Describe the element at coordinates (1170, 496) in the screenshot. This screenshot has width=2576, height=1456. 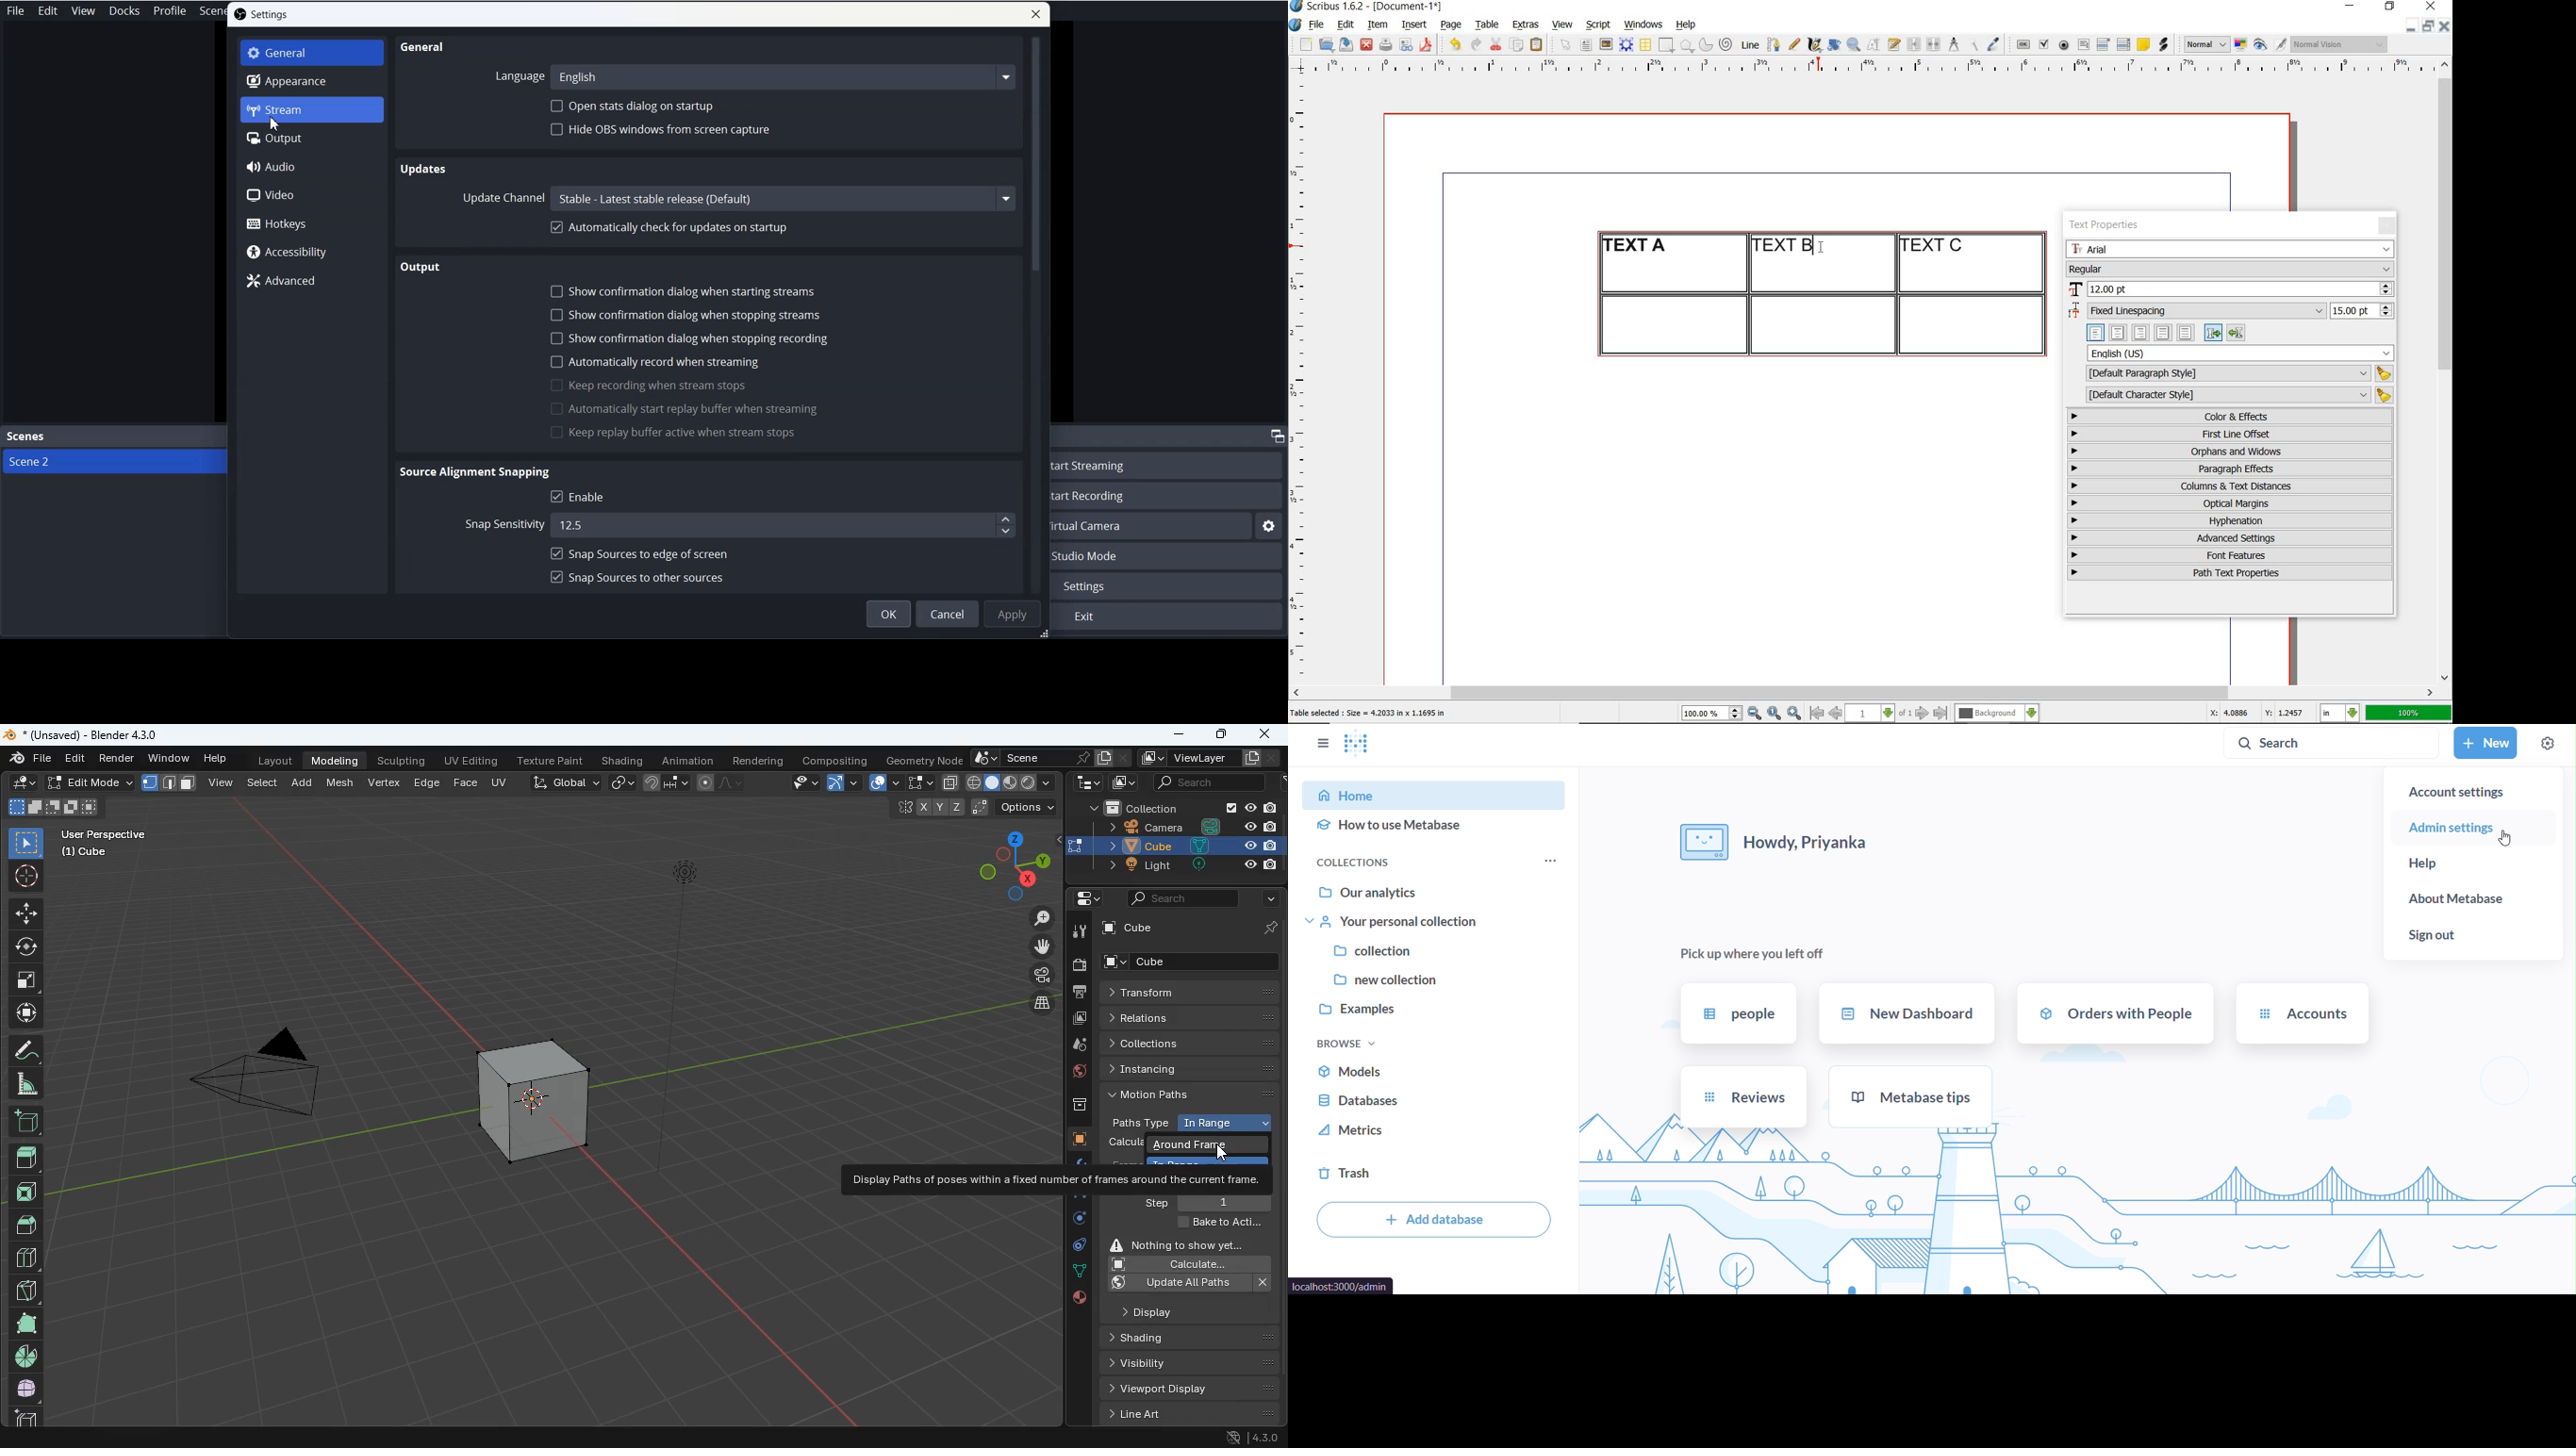
I see `Start Recording` at that location.